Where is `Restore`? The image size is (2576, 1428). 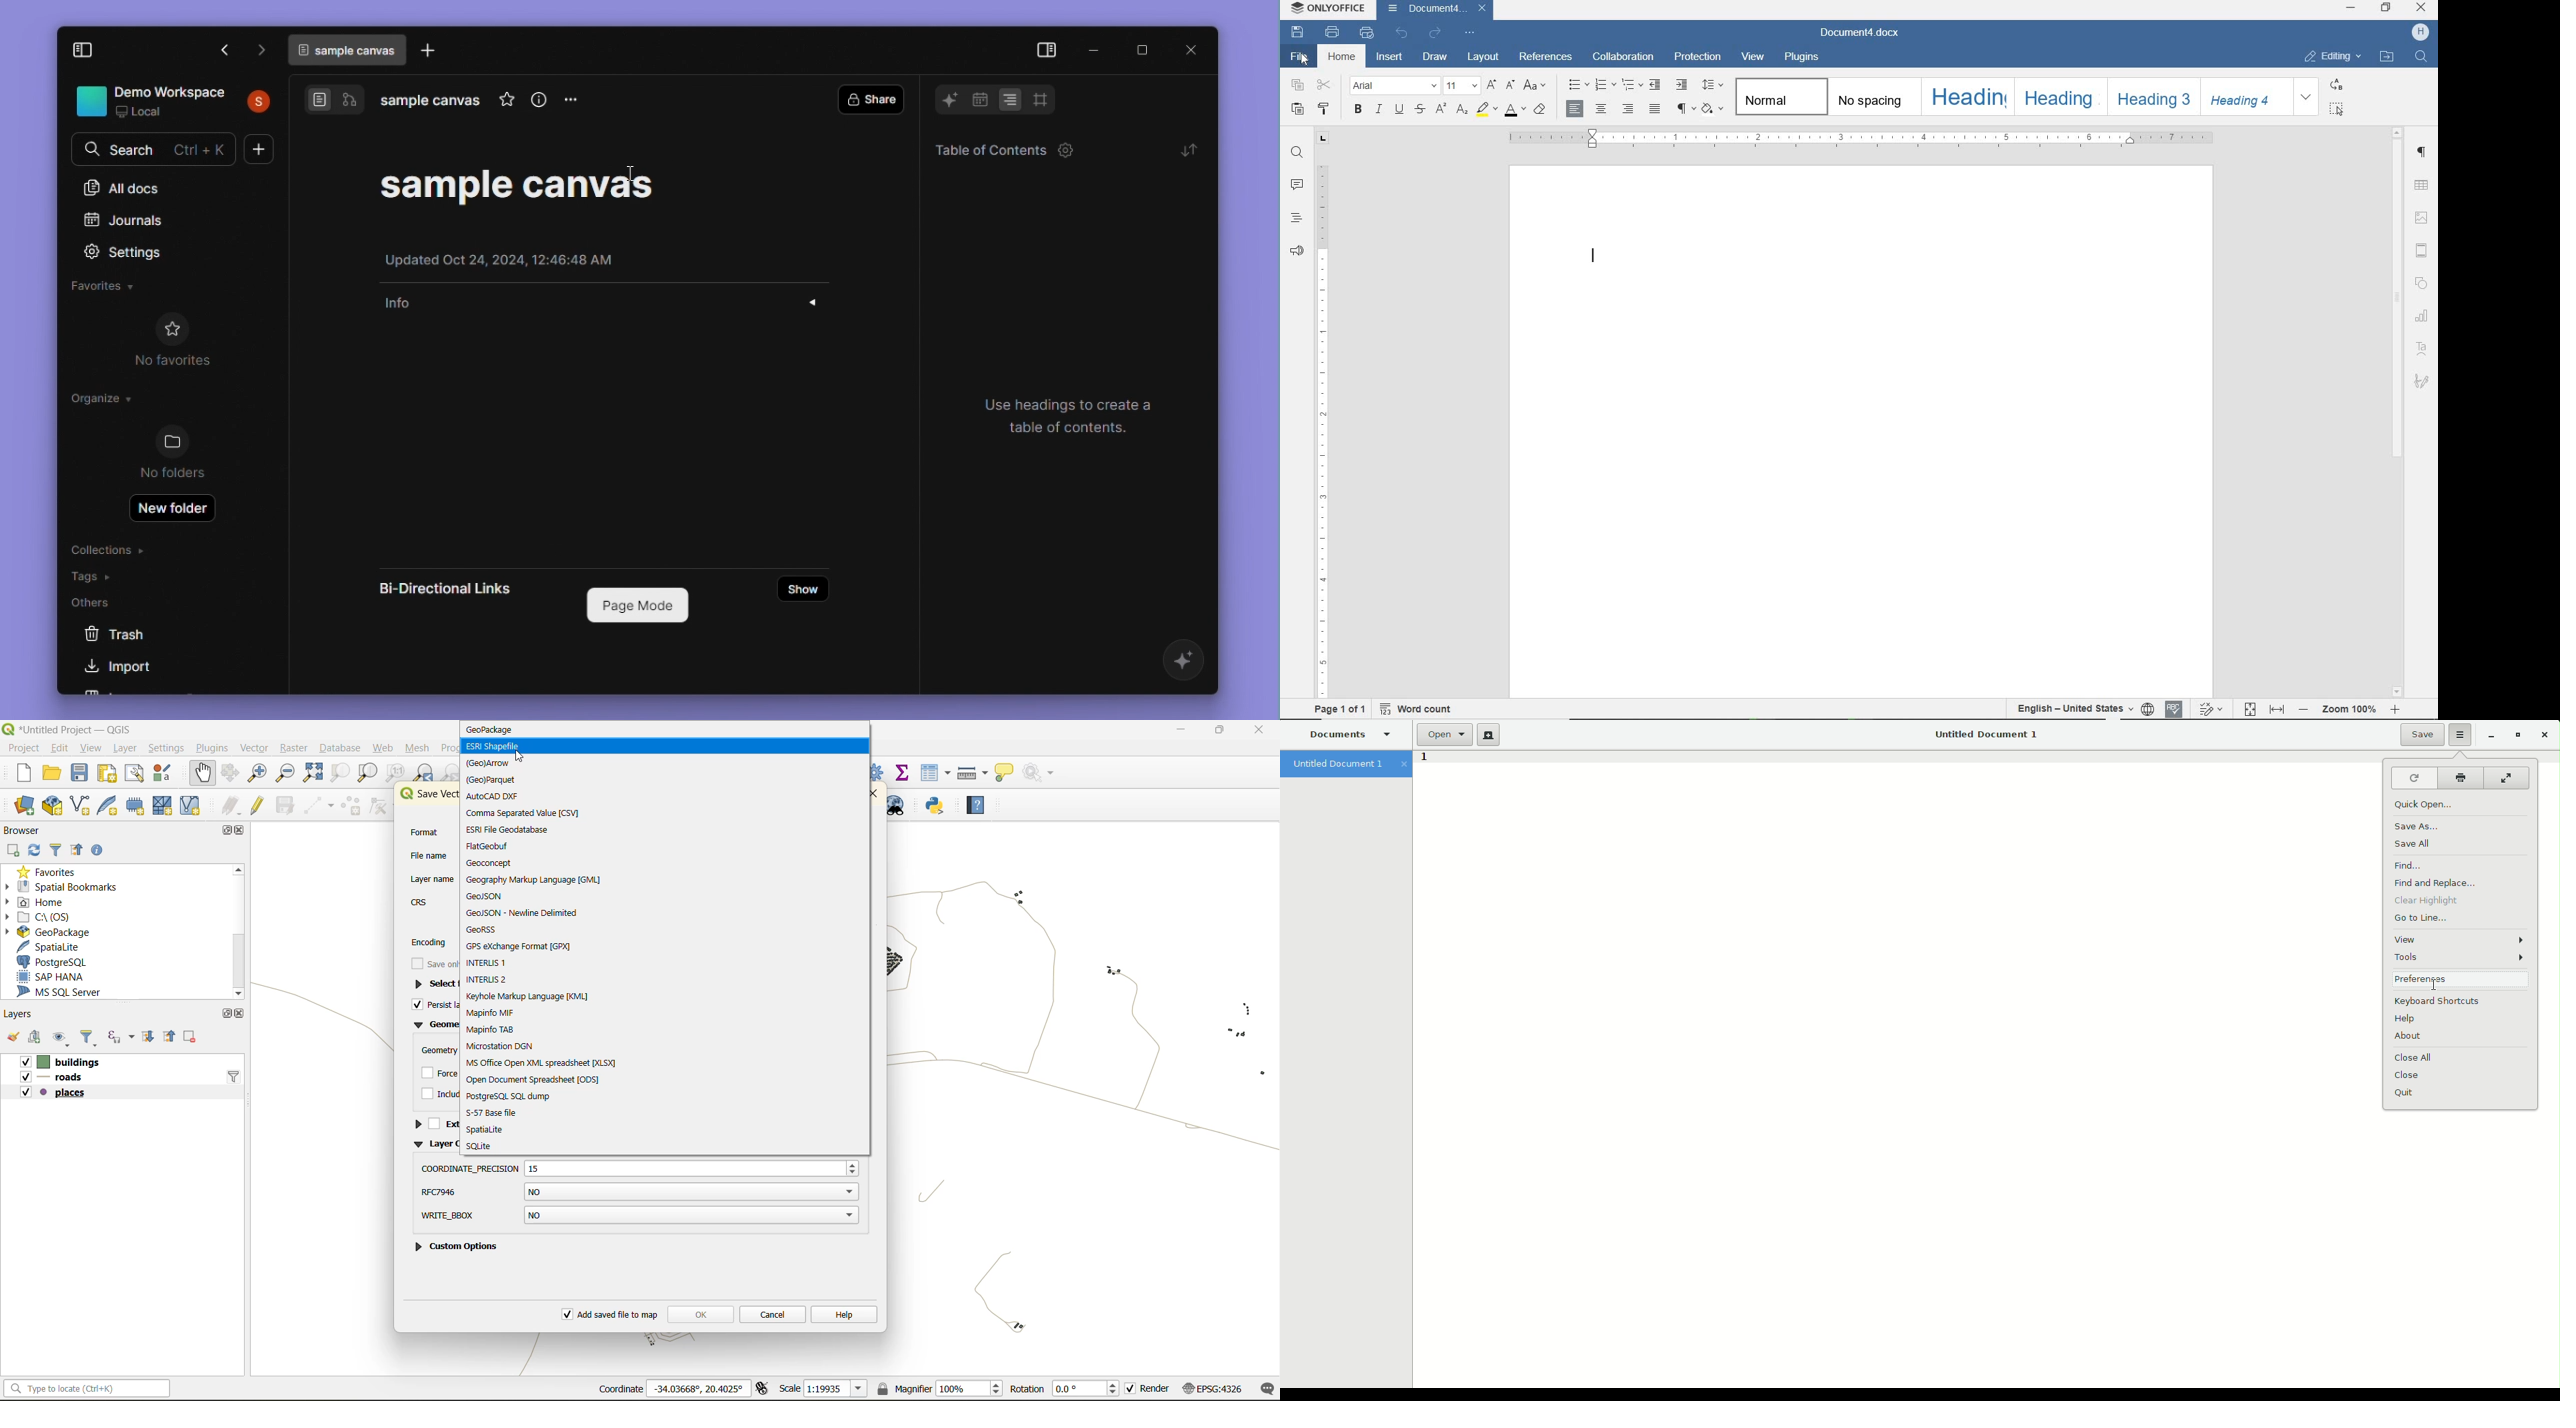 Restore is located at coordinates (2515, 735).